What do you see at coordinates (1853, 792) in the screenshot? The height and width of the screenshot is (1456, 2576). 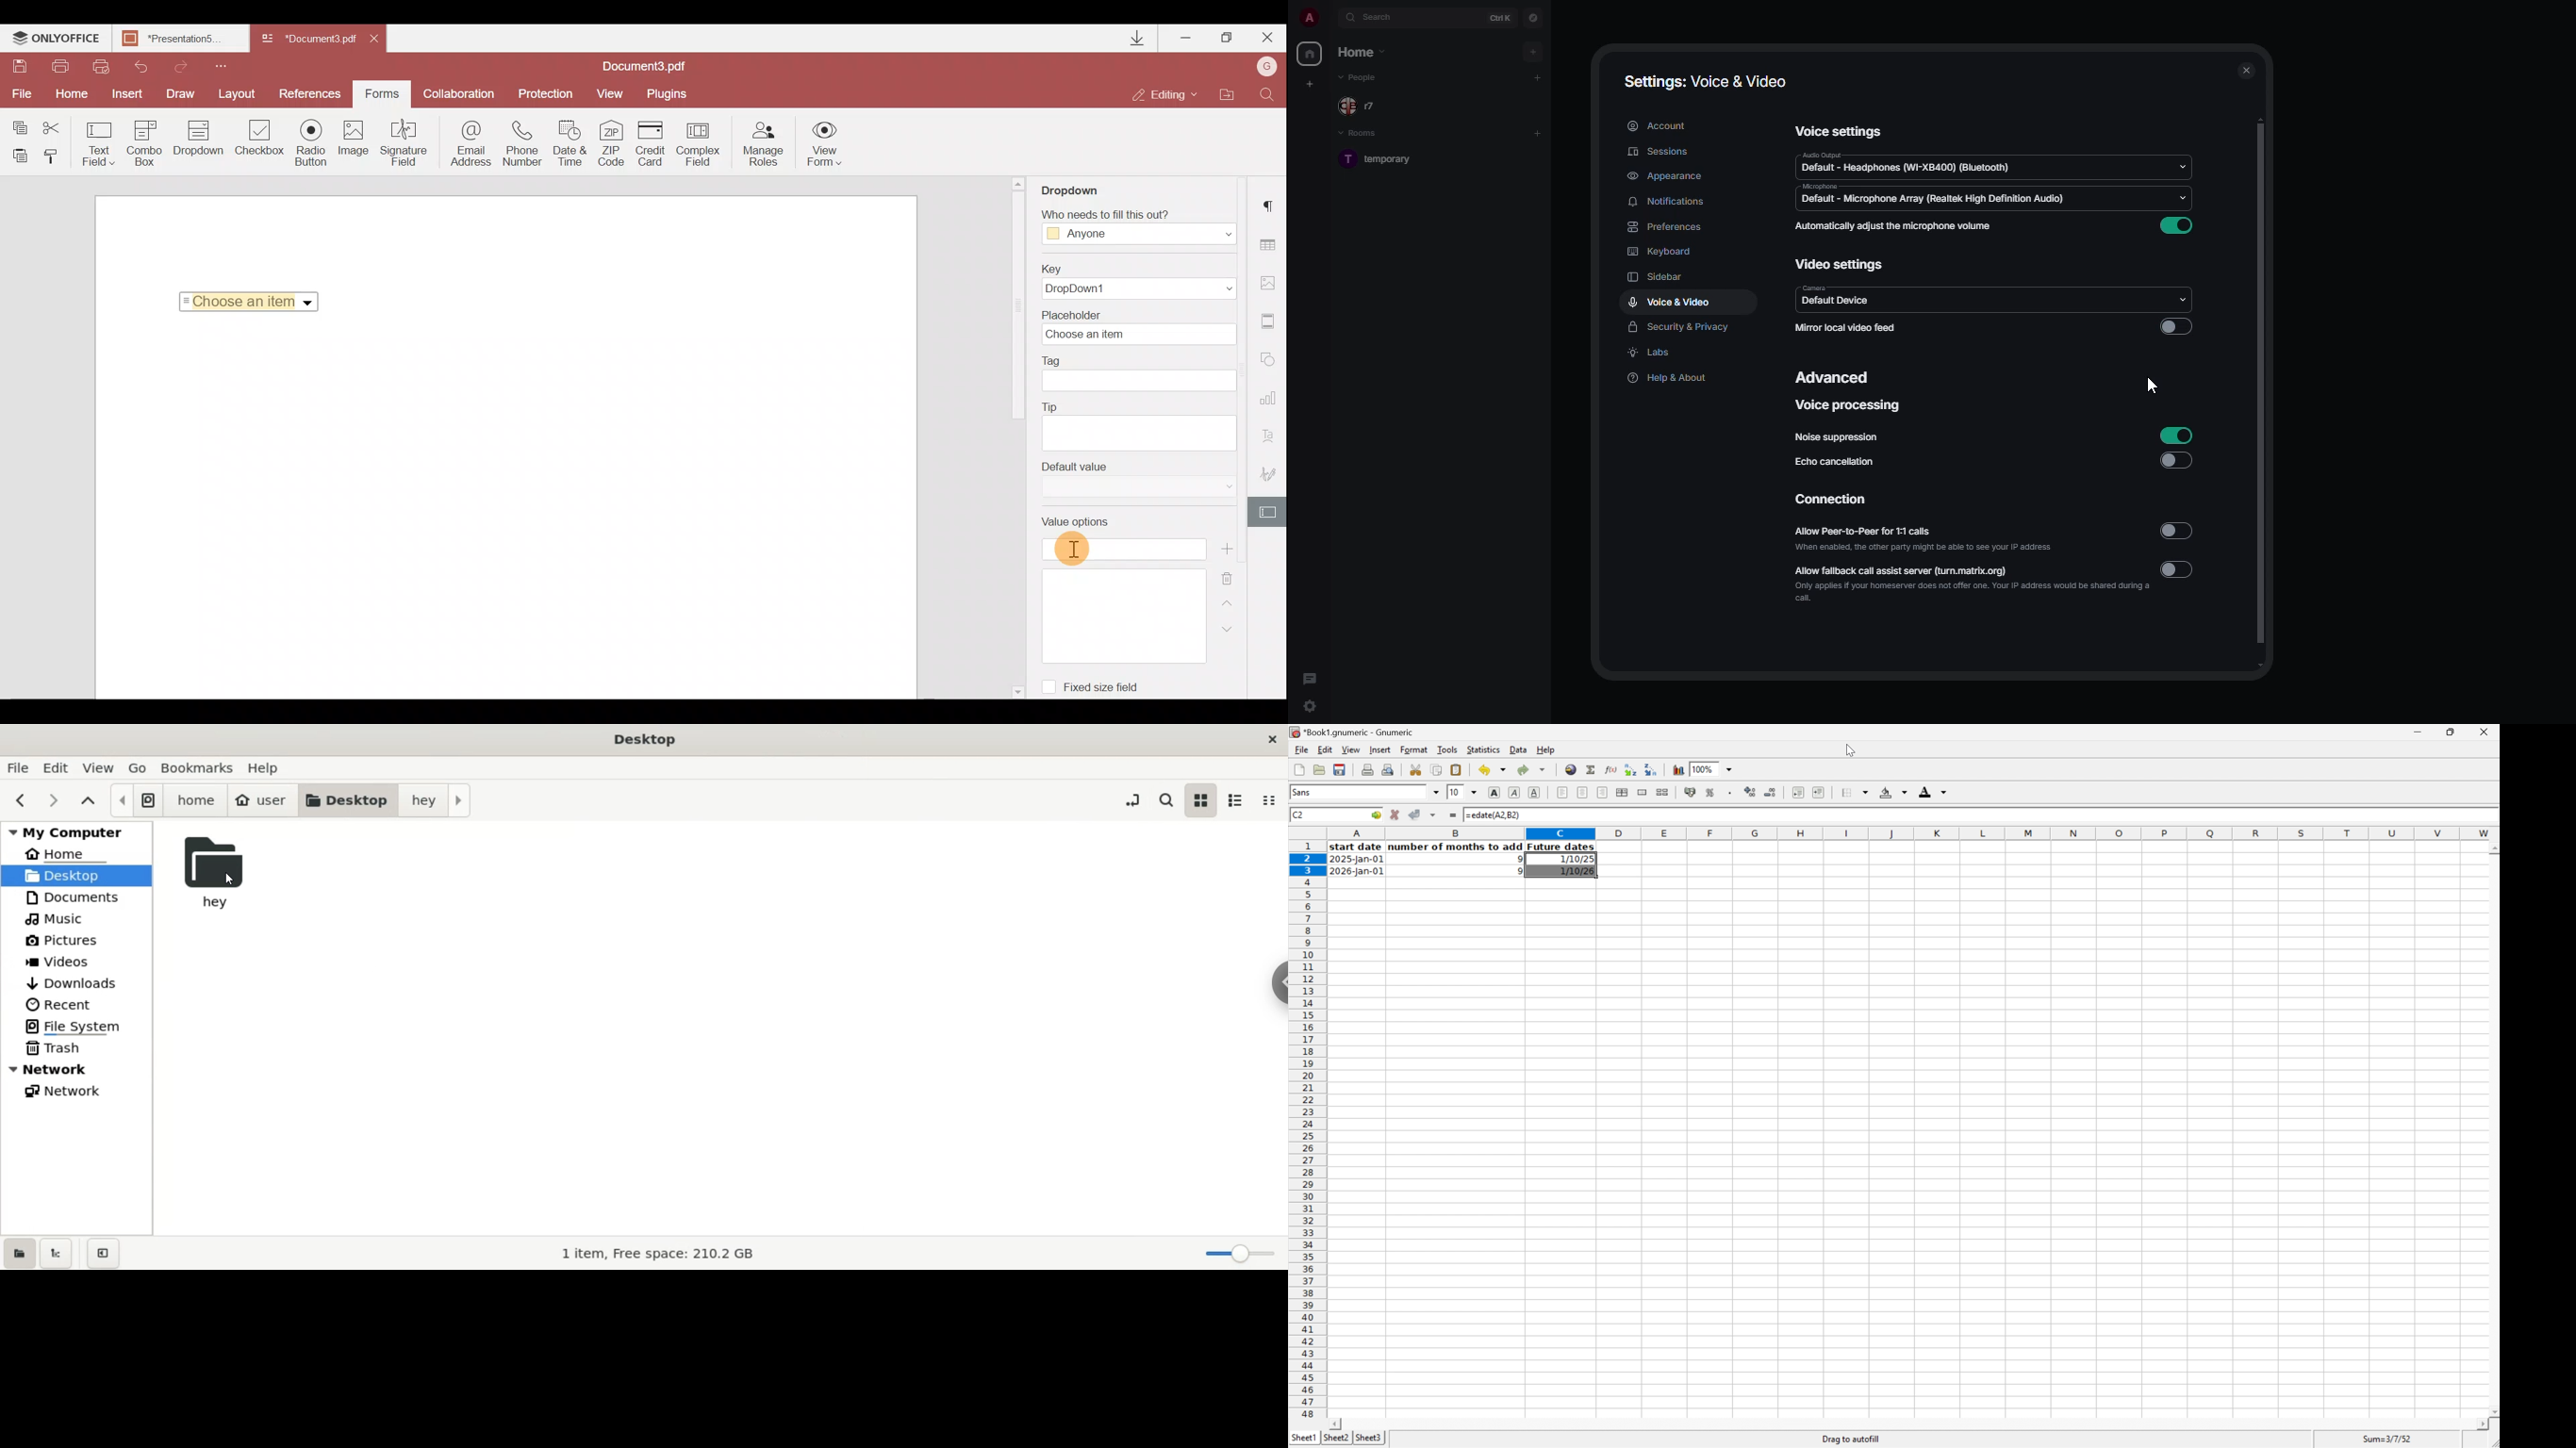 I see `Borders` at bounding box center [1853, 792].